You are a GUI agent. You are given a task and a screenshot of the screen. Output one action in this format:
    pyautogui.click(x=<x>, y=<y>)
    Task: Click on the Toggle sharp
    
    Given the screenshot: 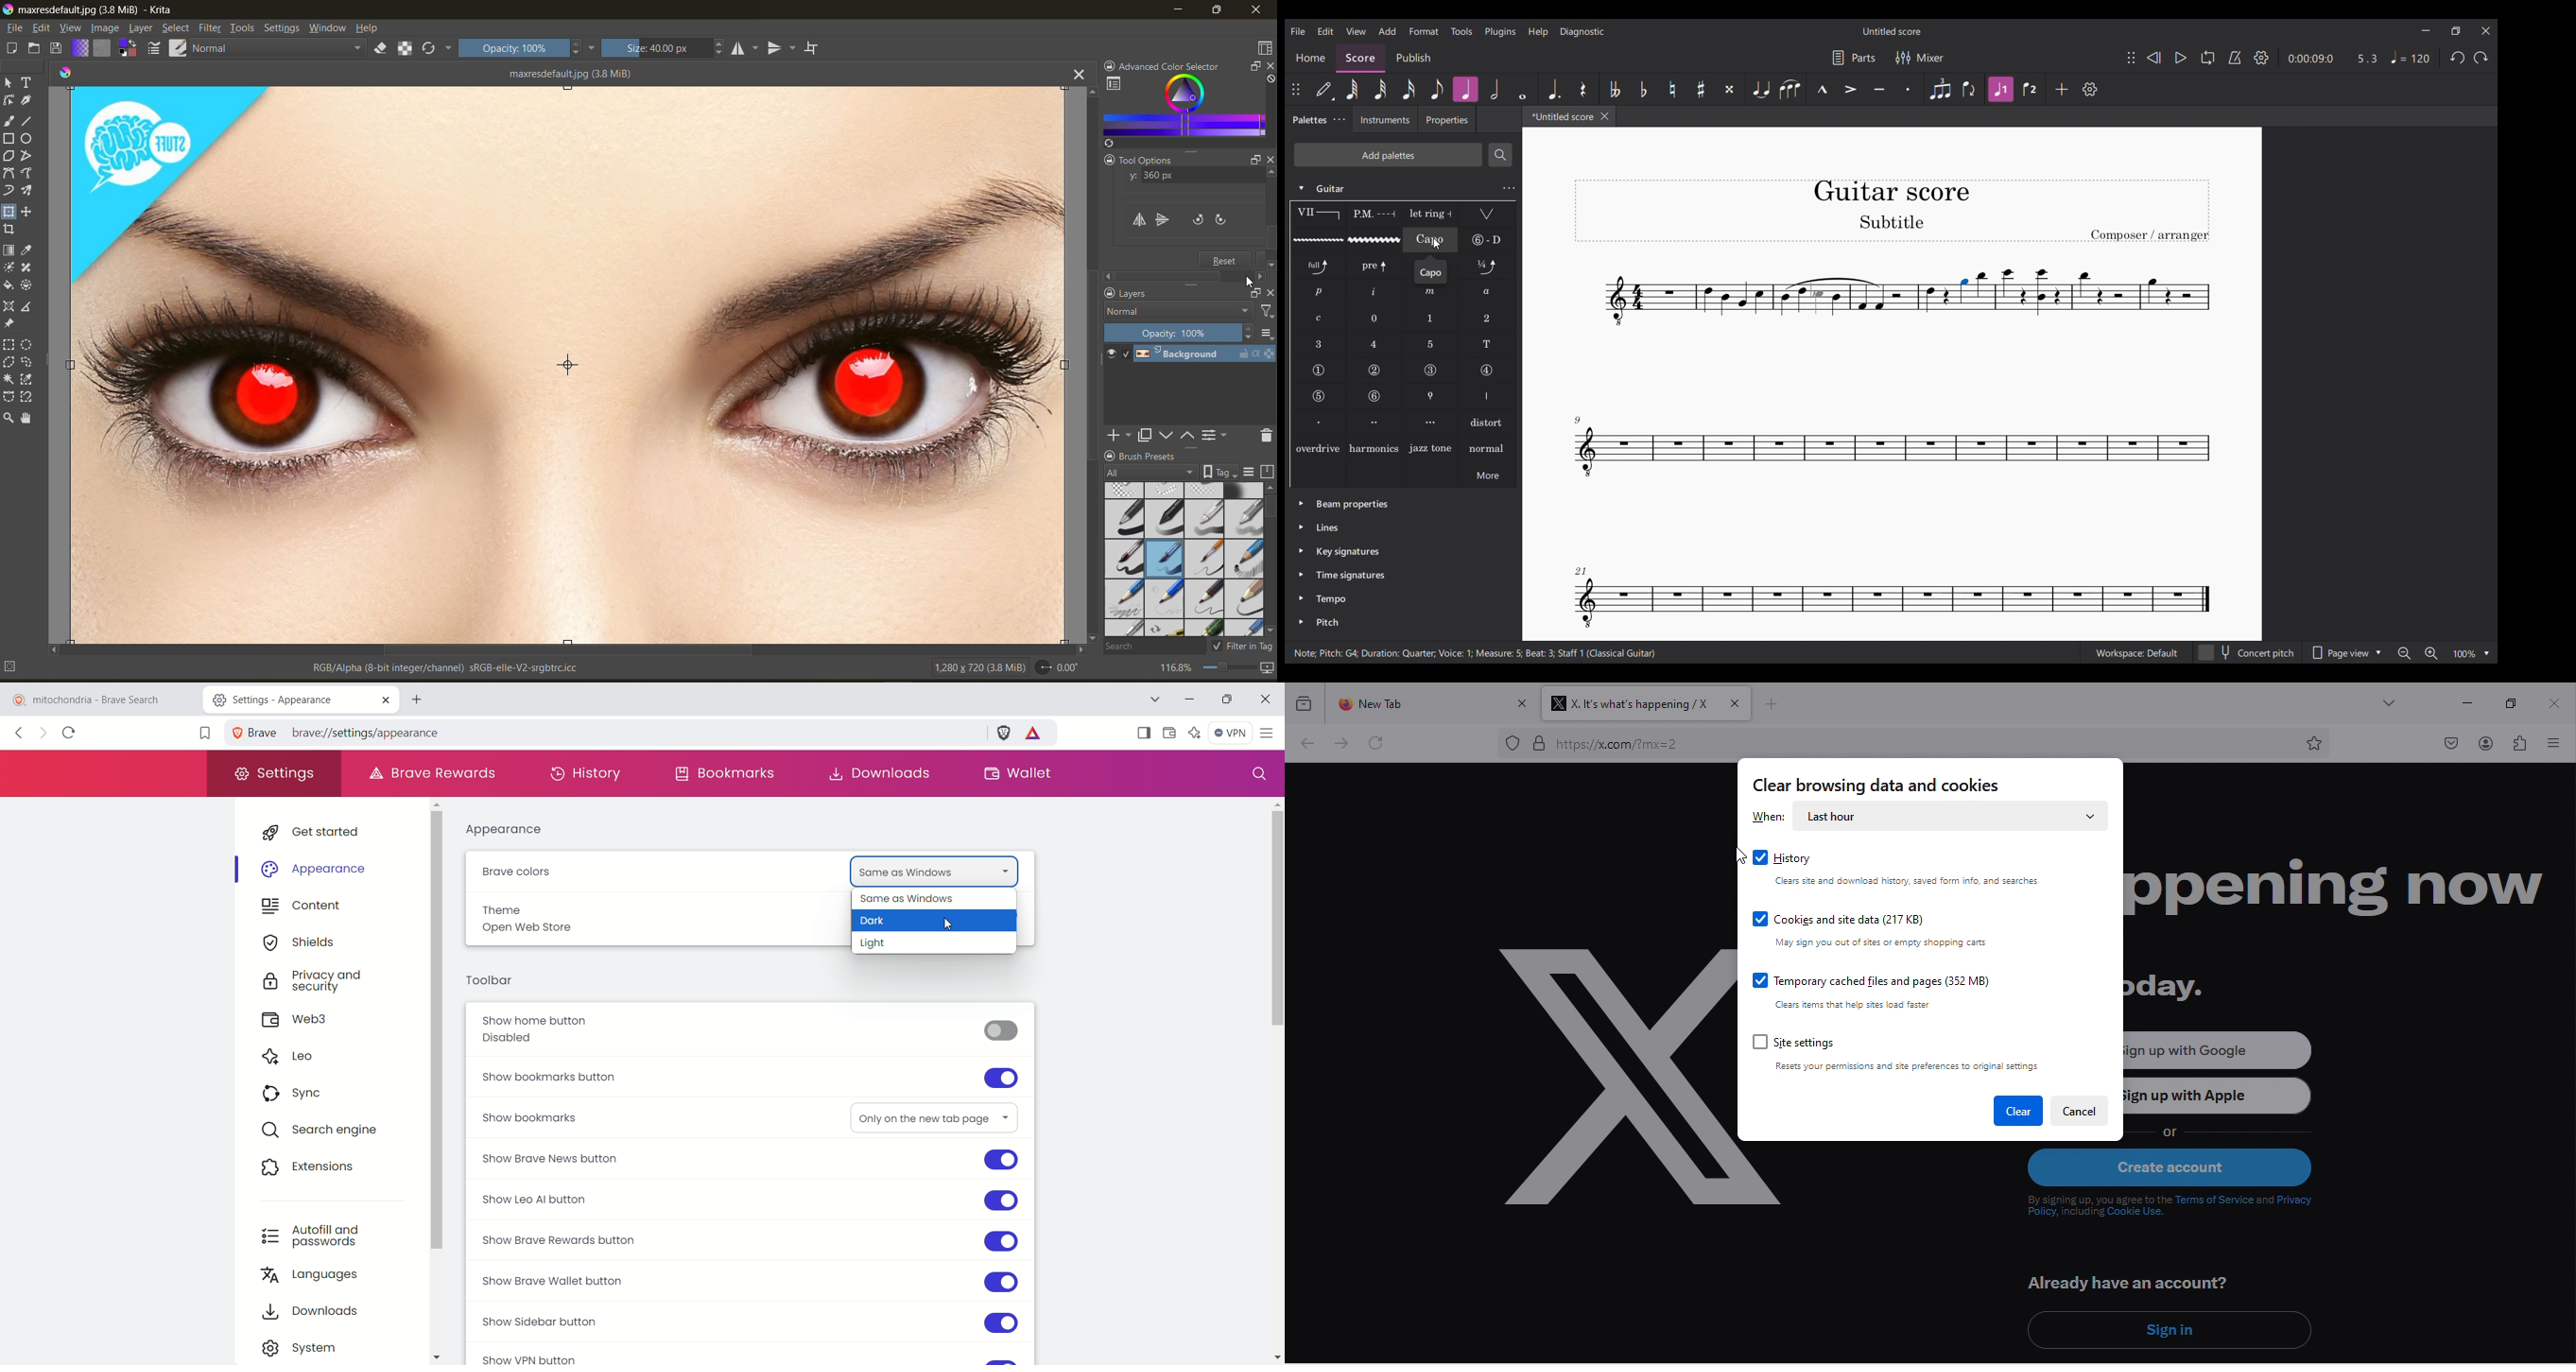 What is the action you would take?
    pyautogui.click(x=1701, y=89)
    